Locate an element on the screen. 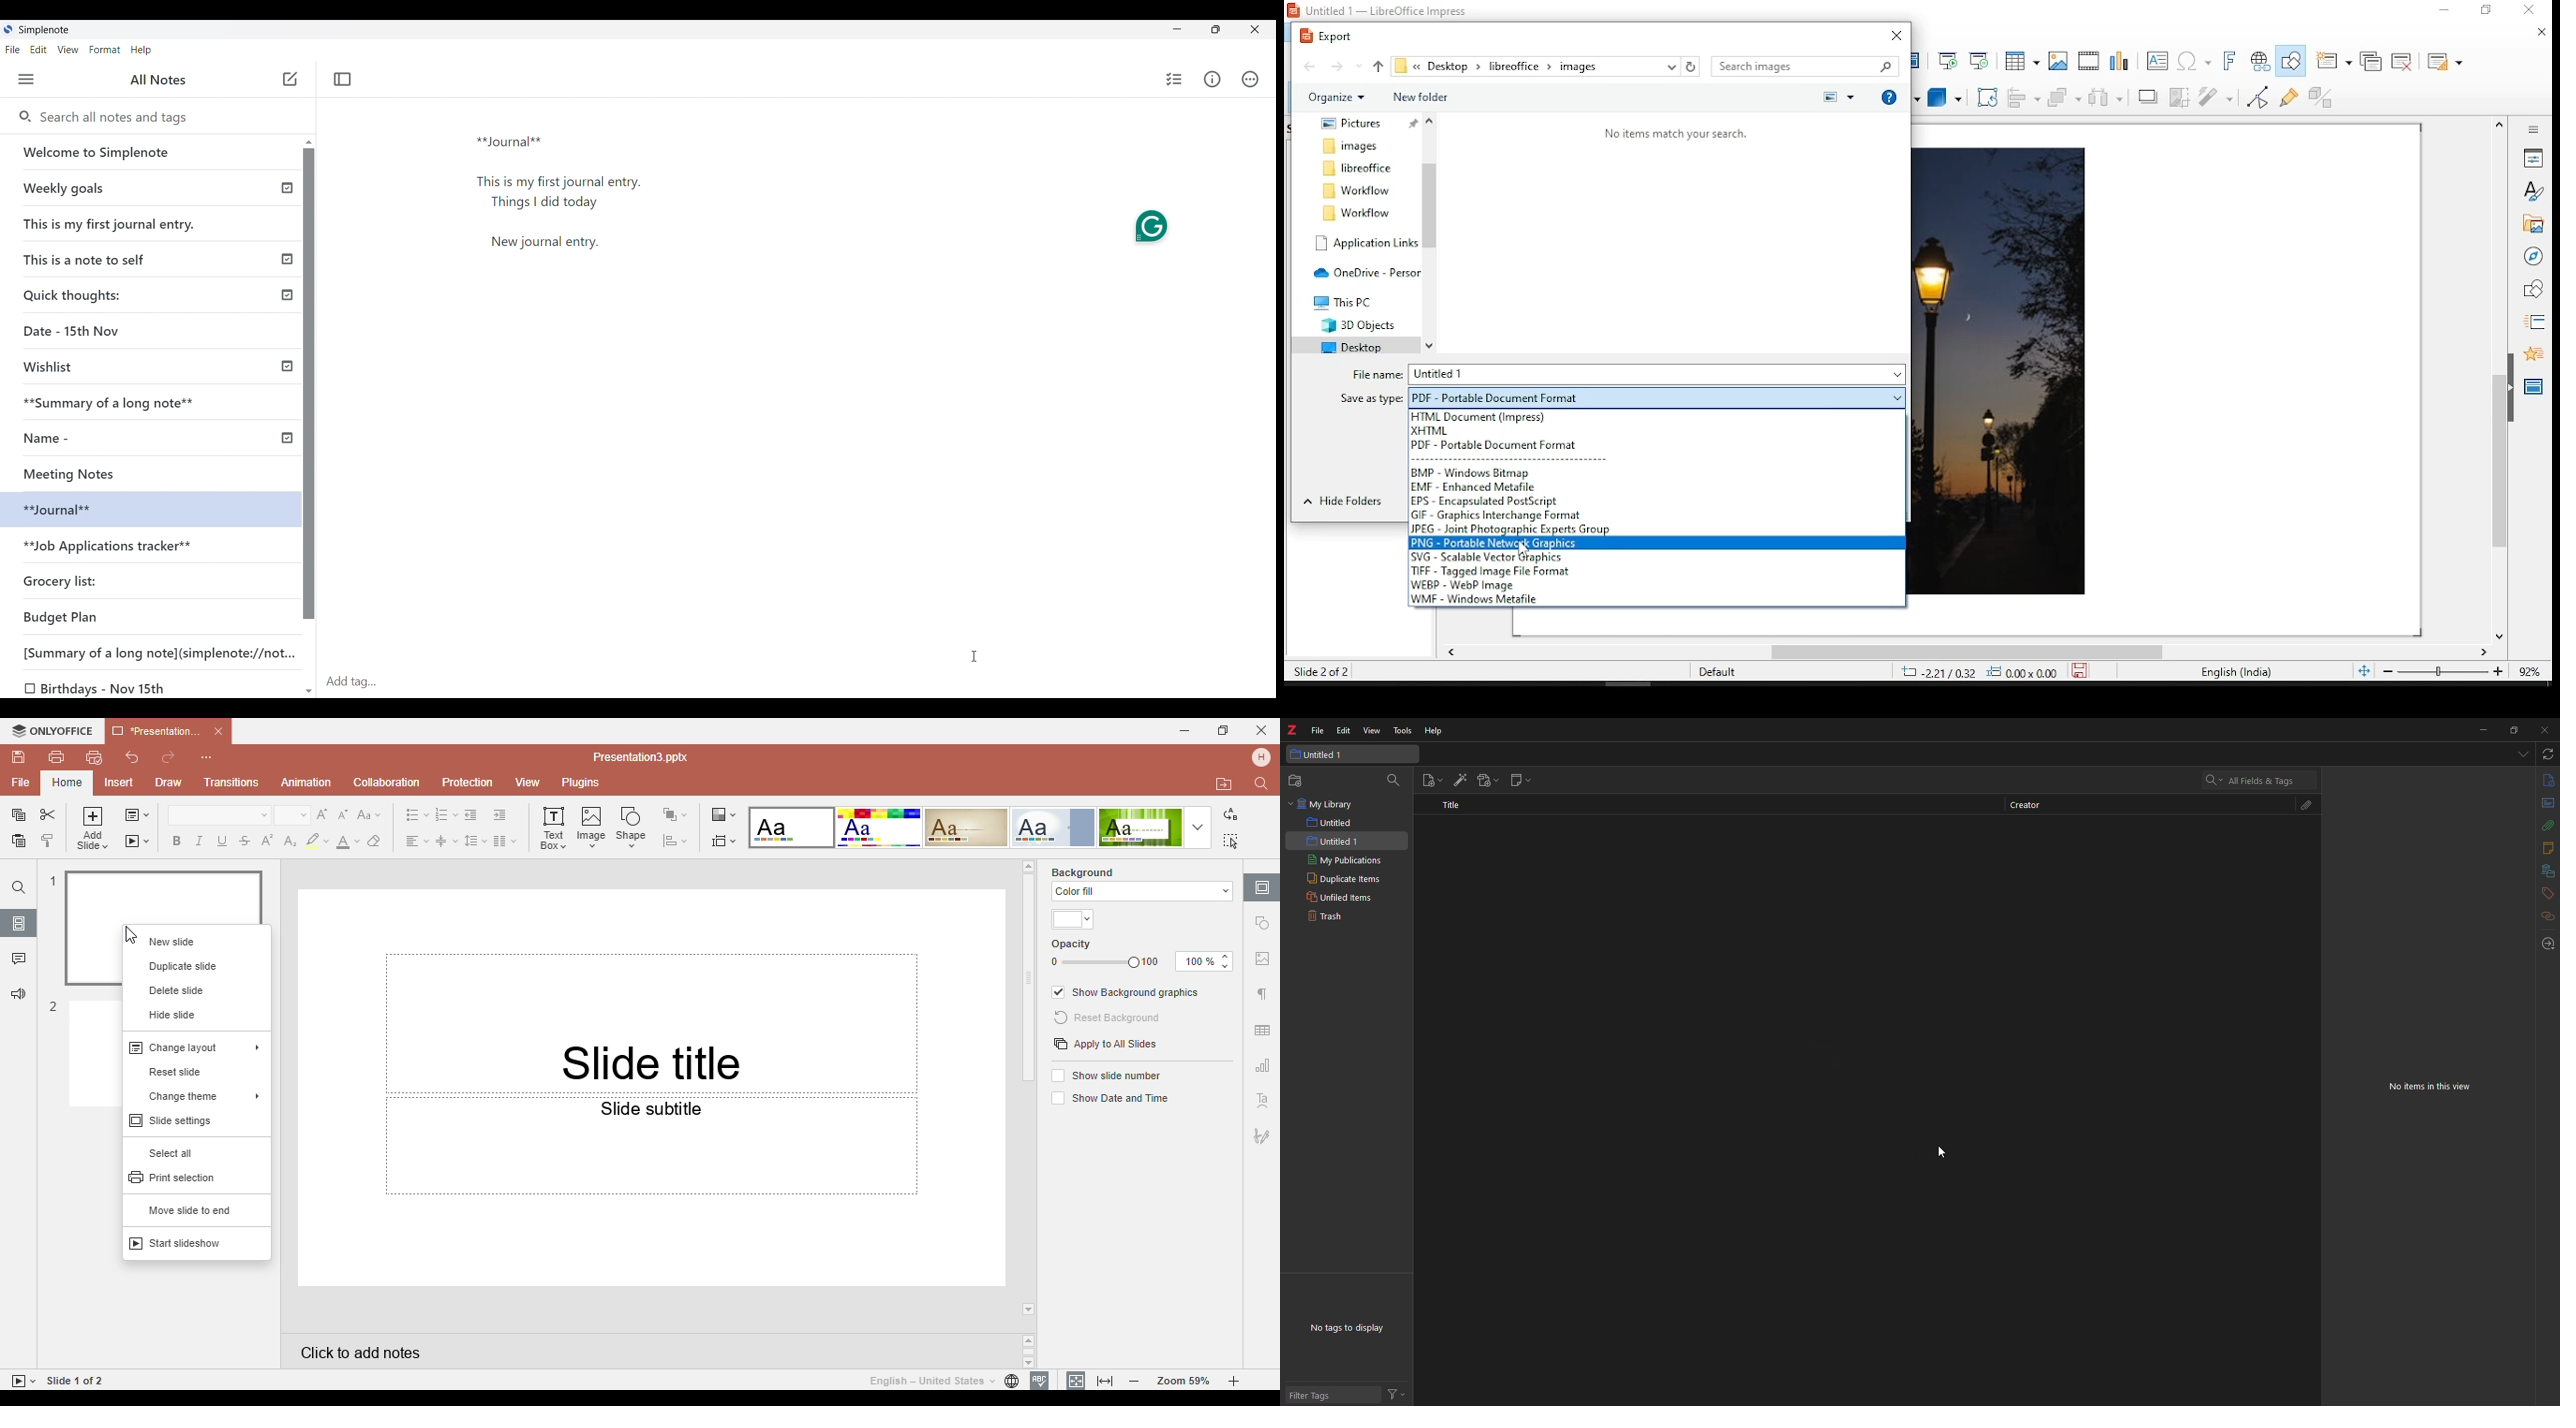 The width and height of the screenshot is (2576, 1428). Hide slide is located at coordinates (172, 1014).